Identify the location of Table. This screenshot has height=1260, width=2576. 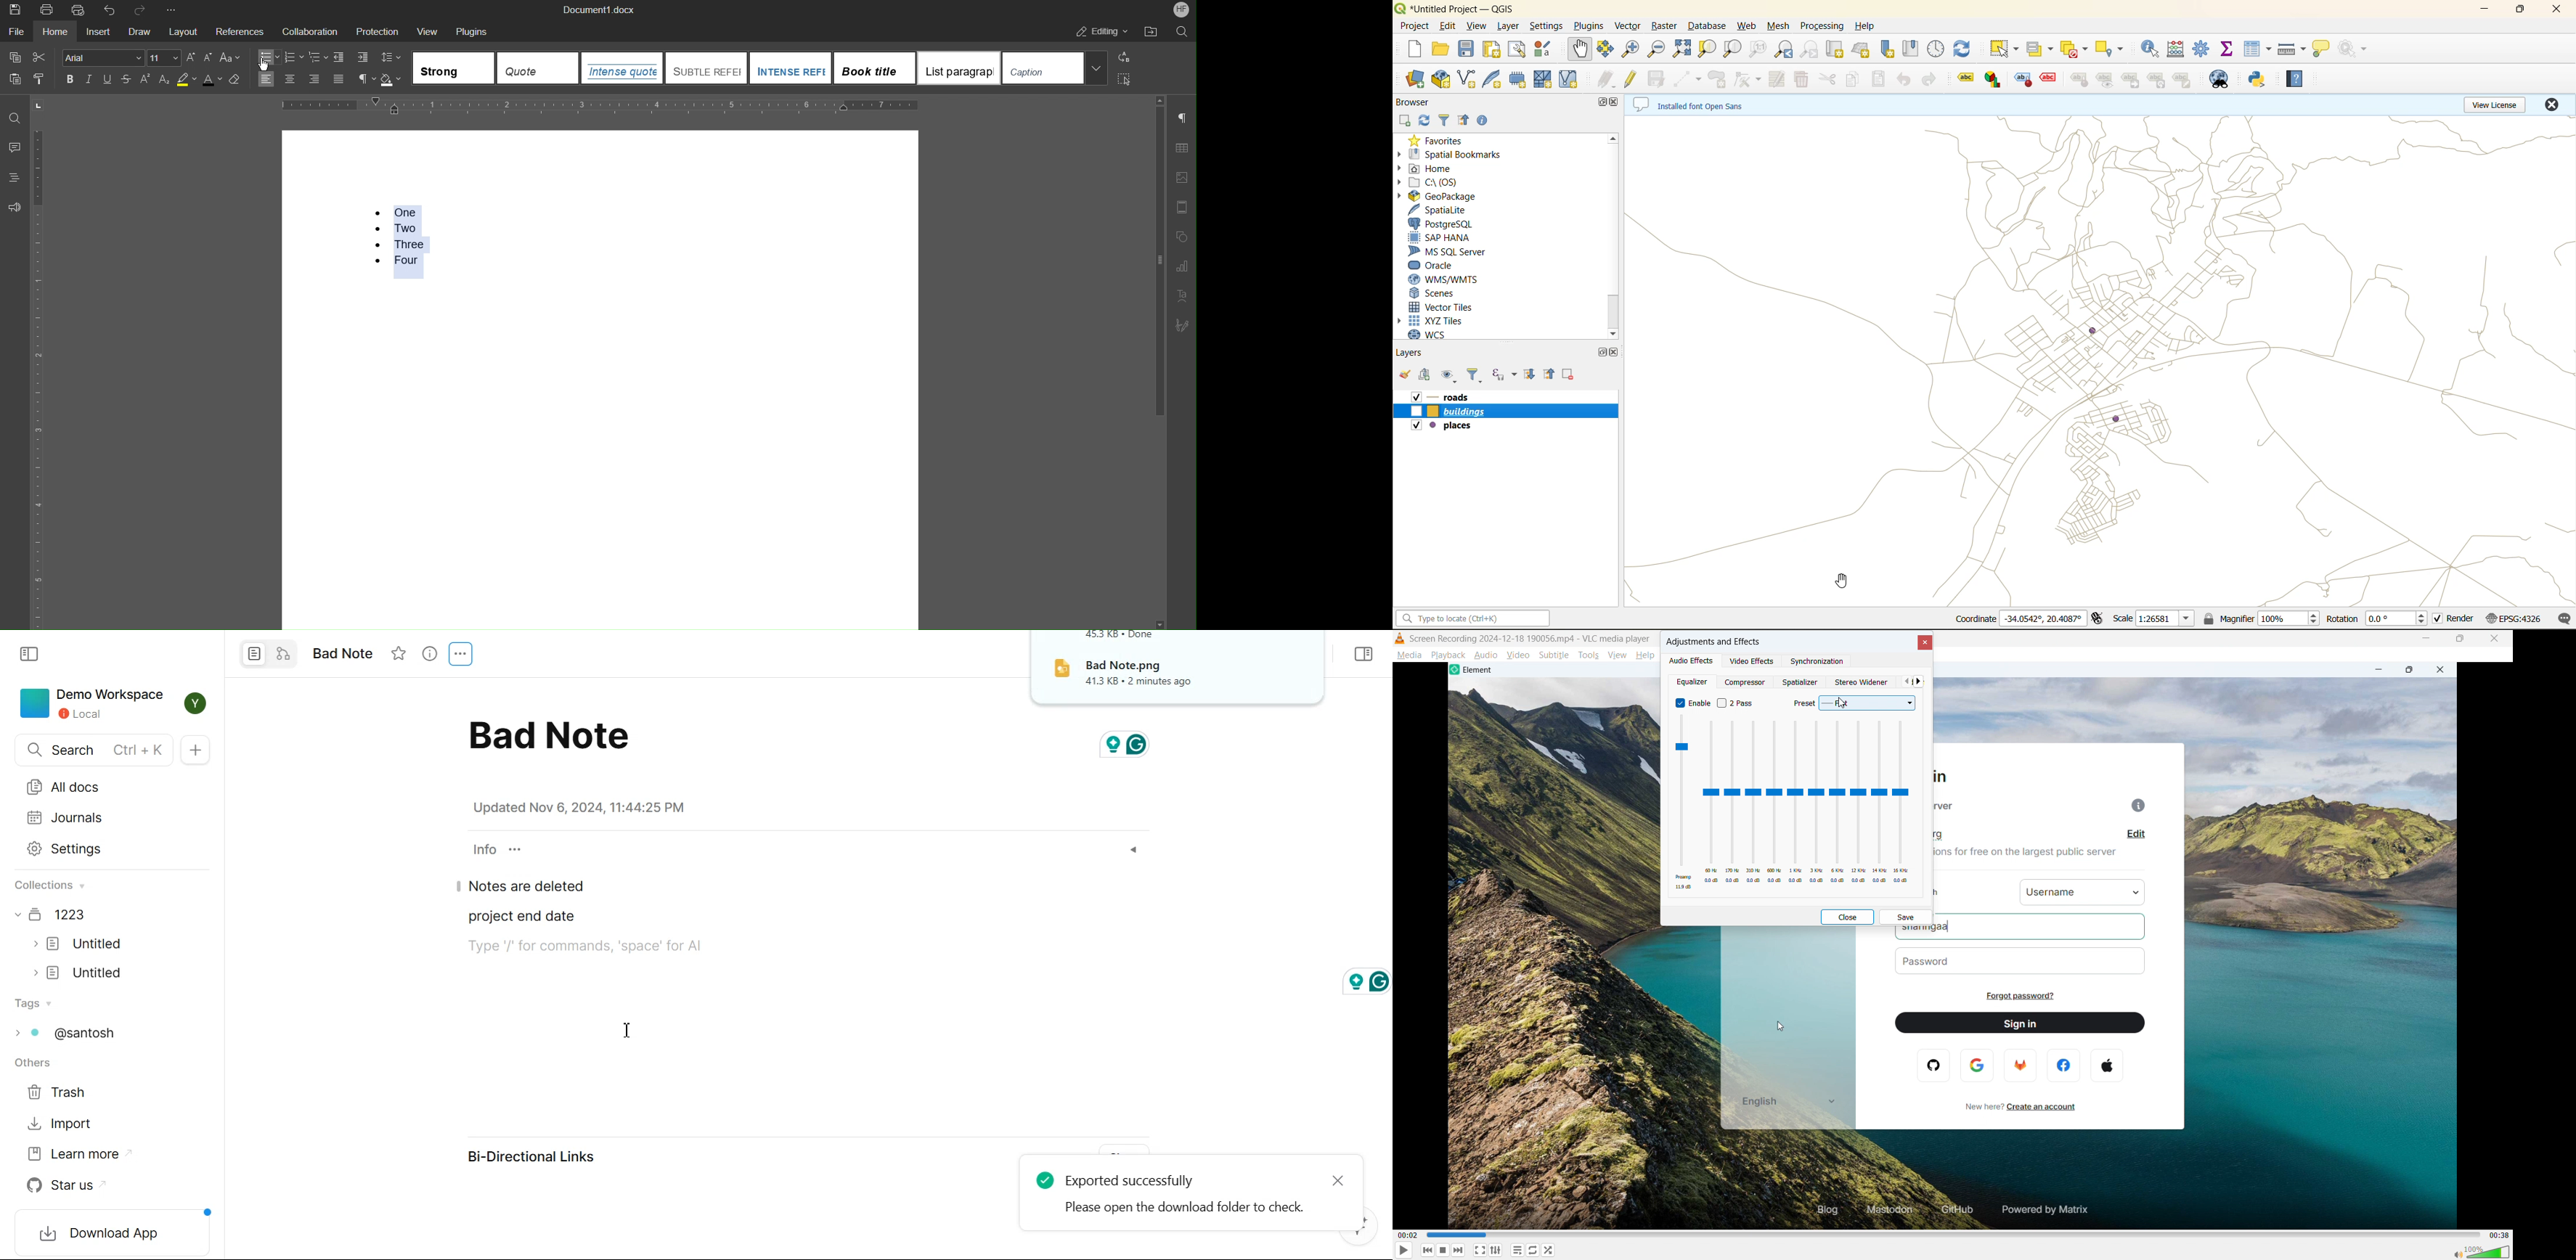
(1181, 148).